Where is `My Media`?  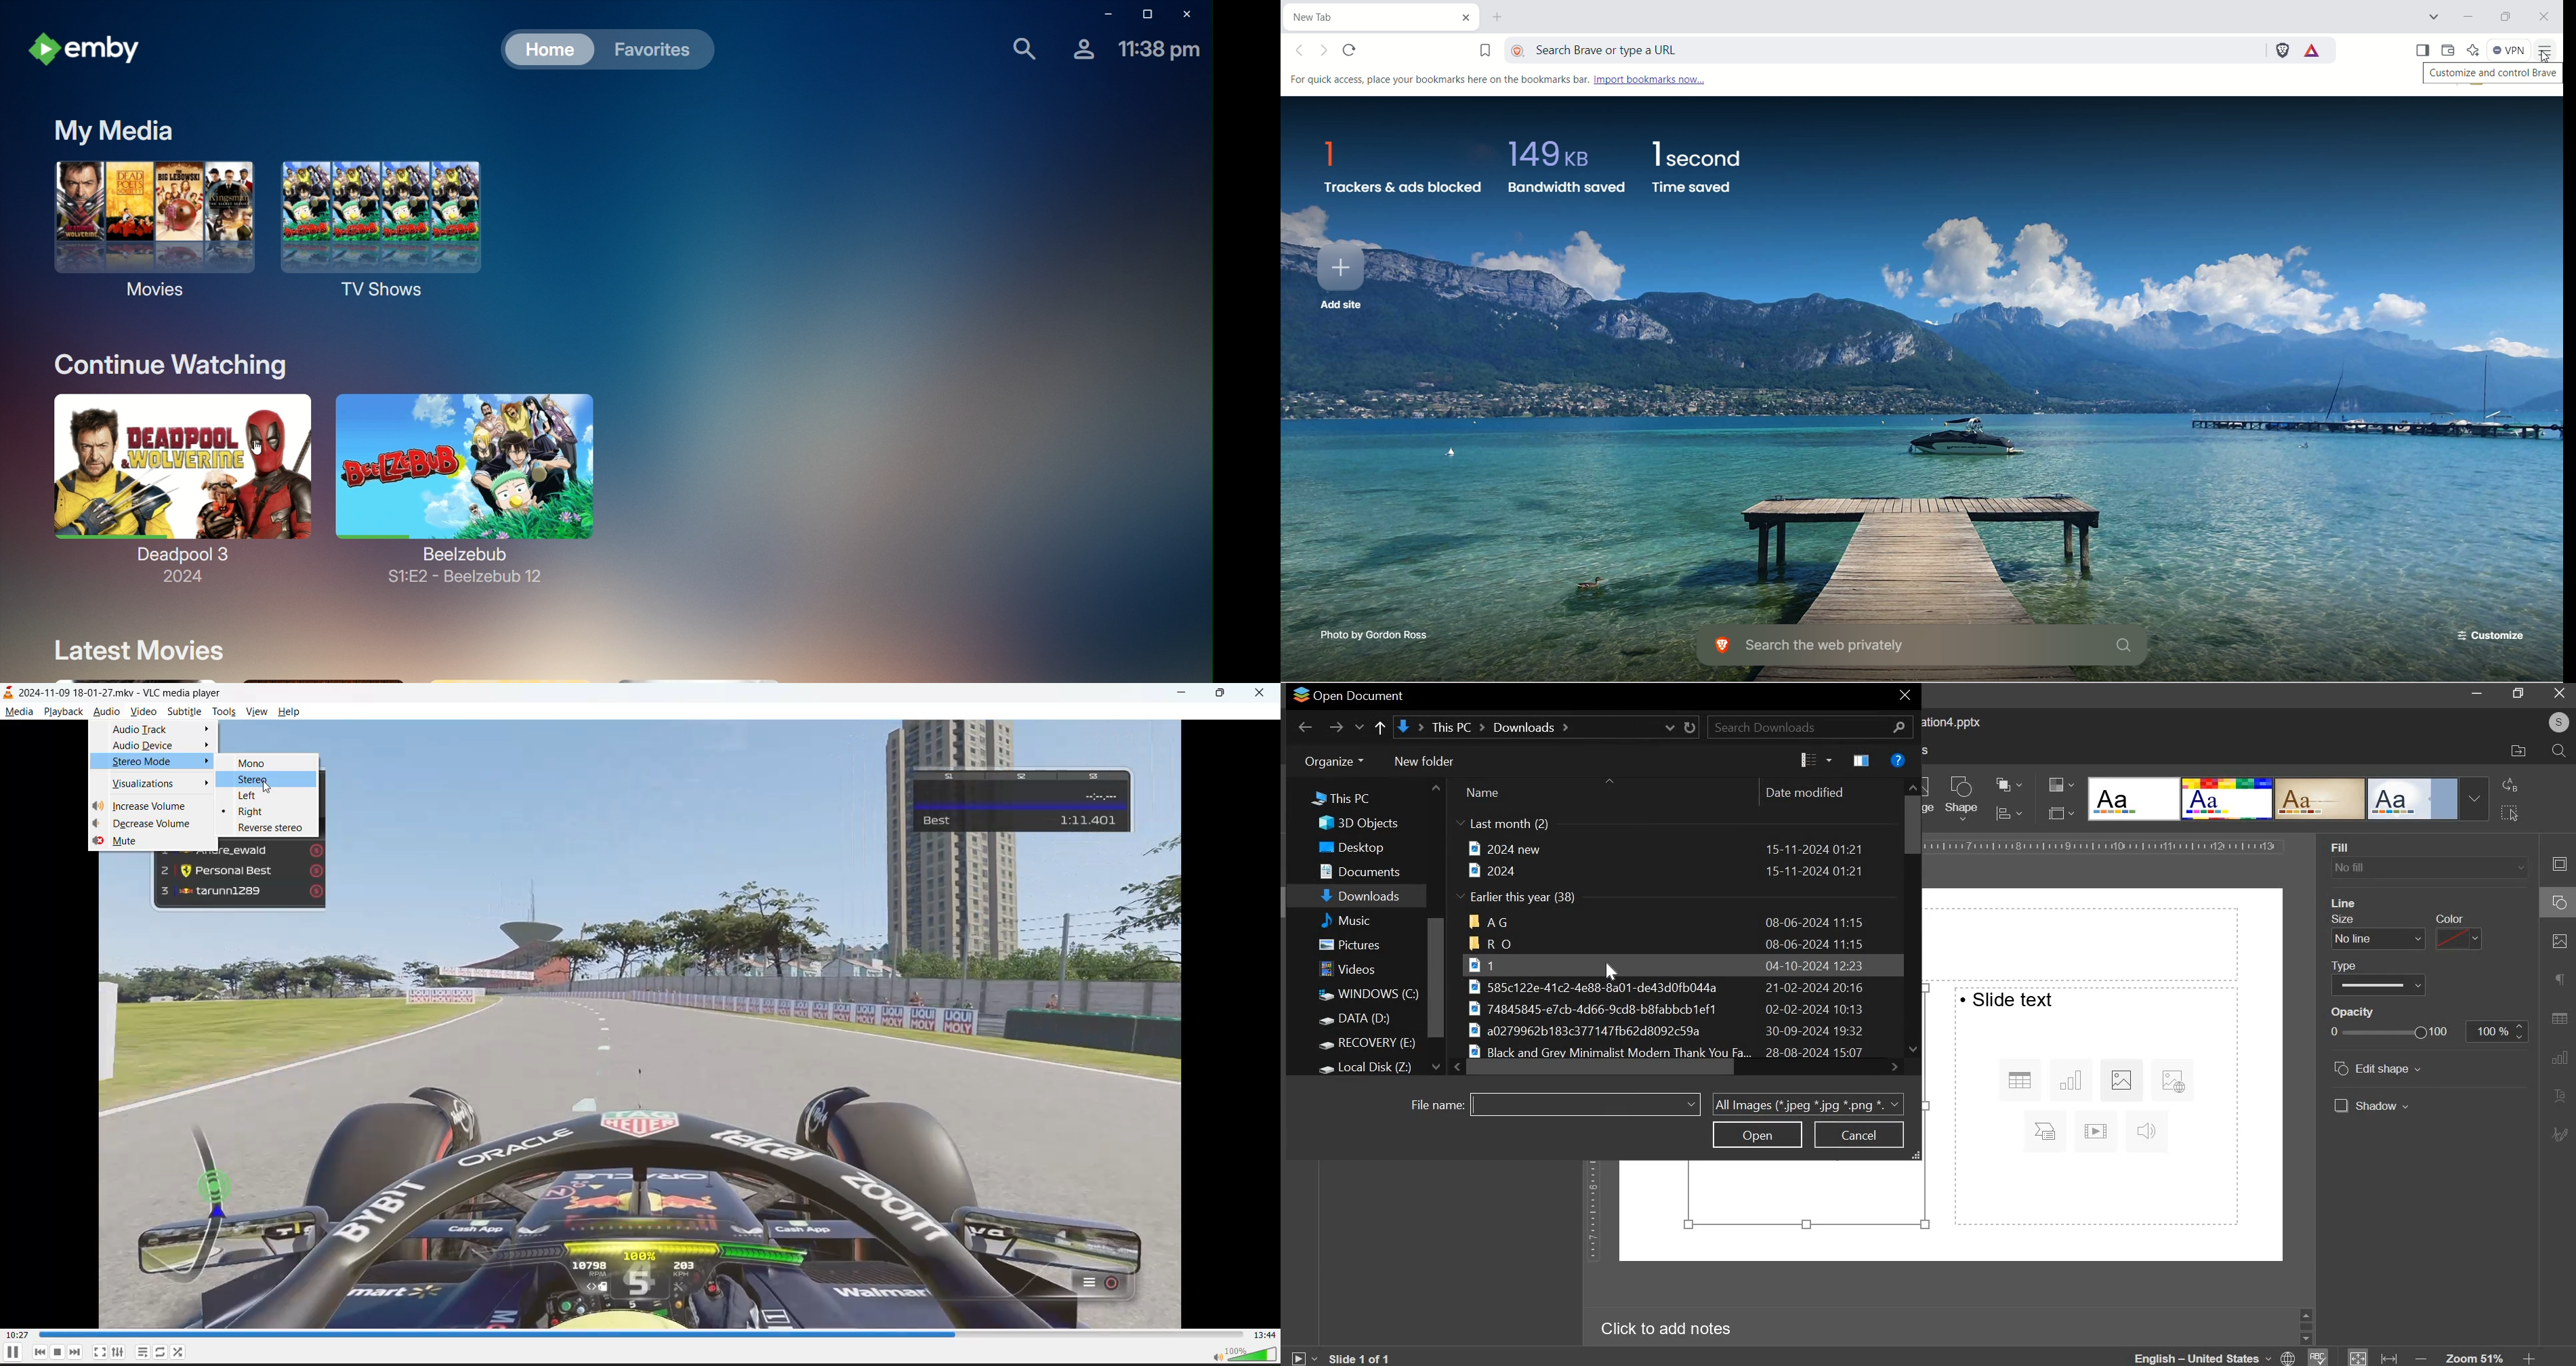 My Media is located at coordinates (107, 128).